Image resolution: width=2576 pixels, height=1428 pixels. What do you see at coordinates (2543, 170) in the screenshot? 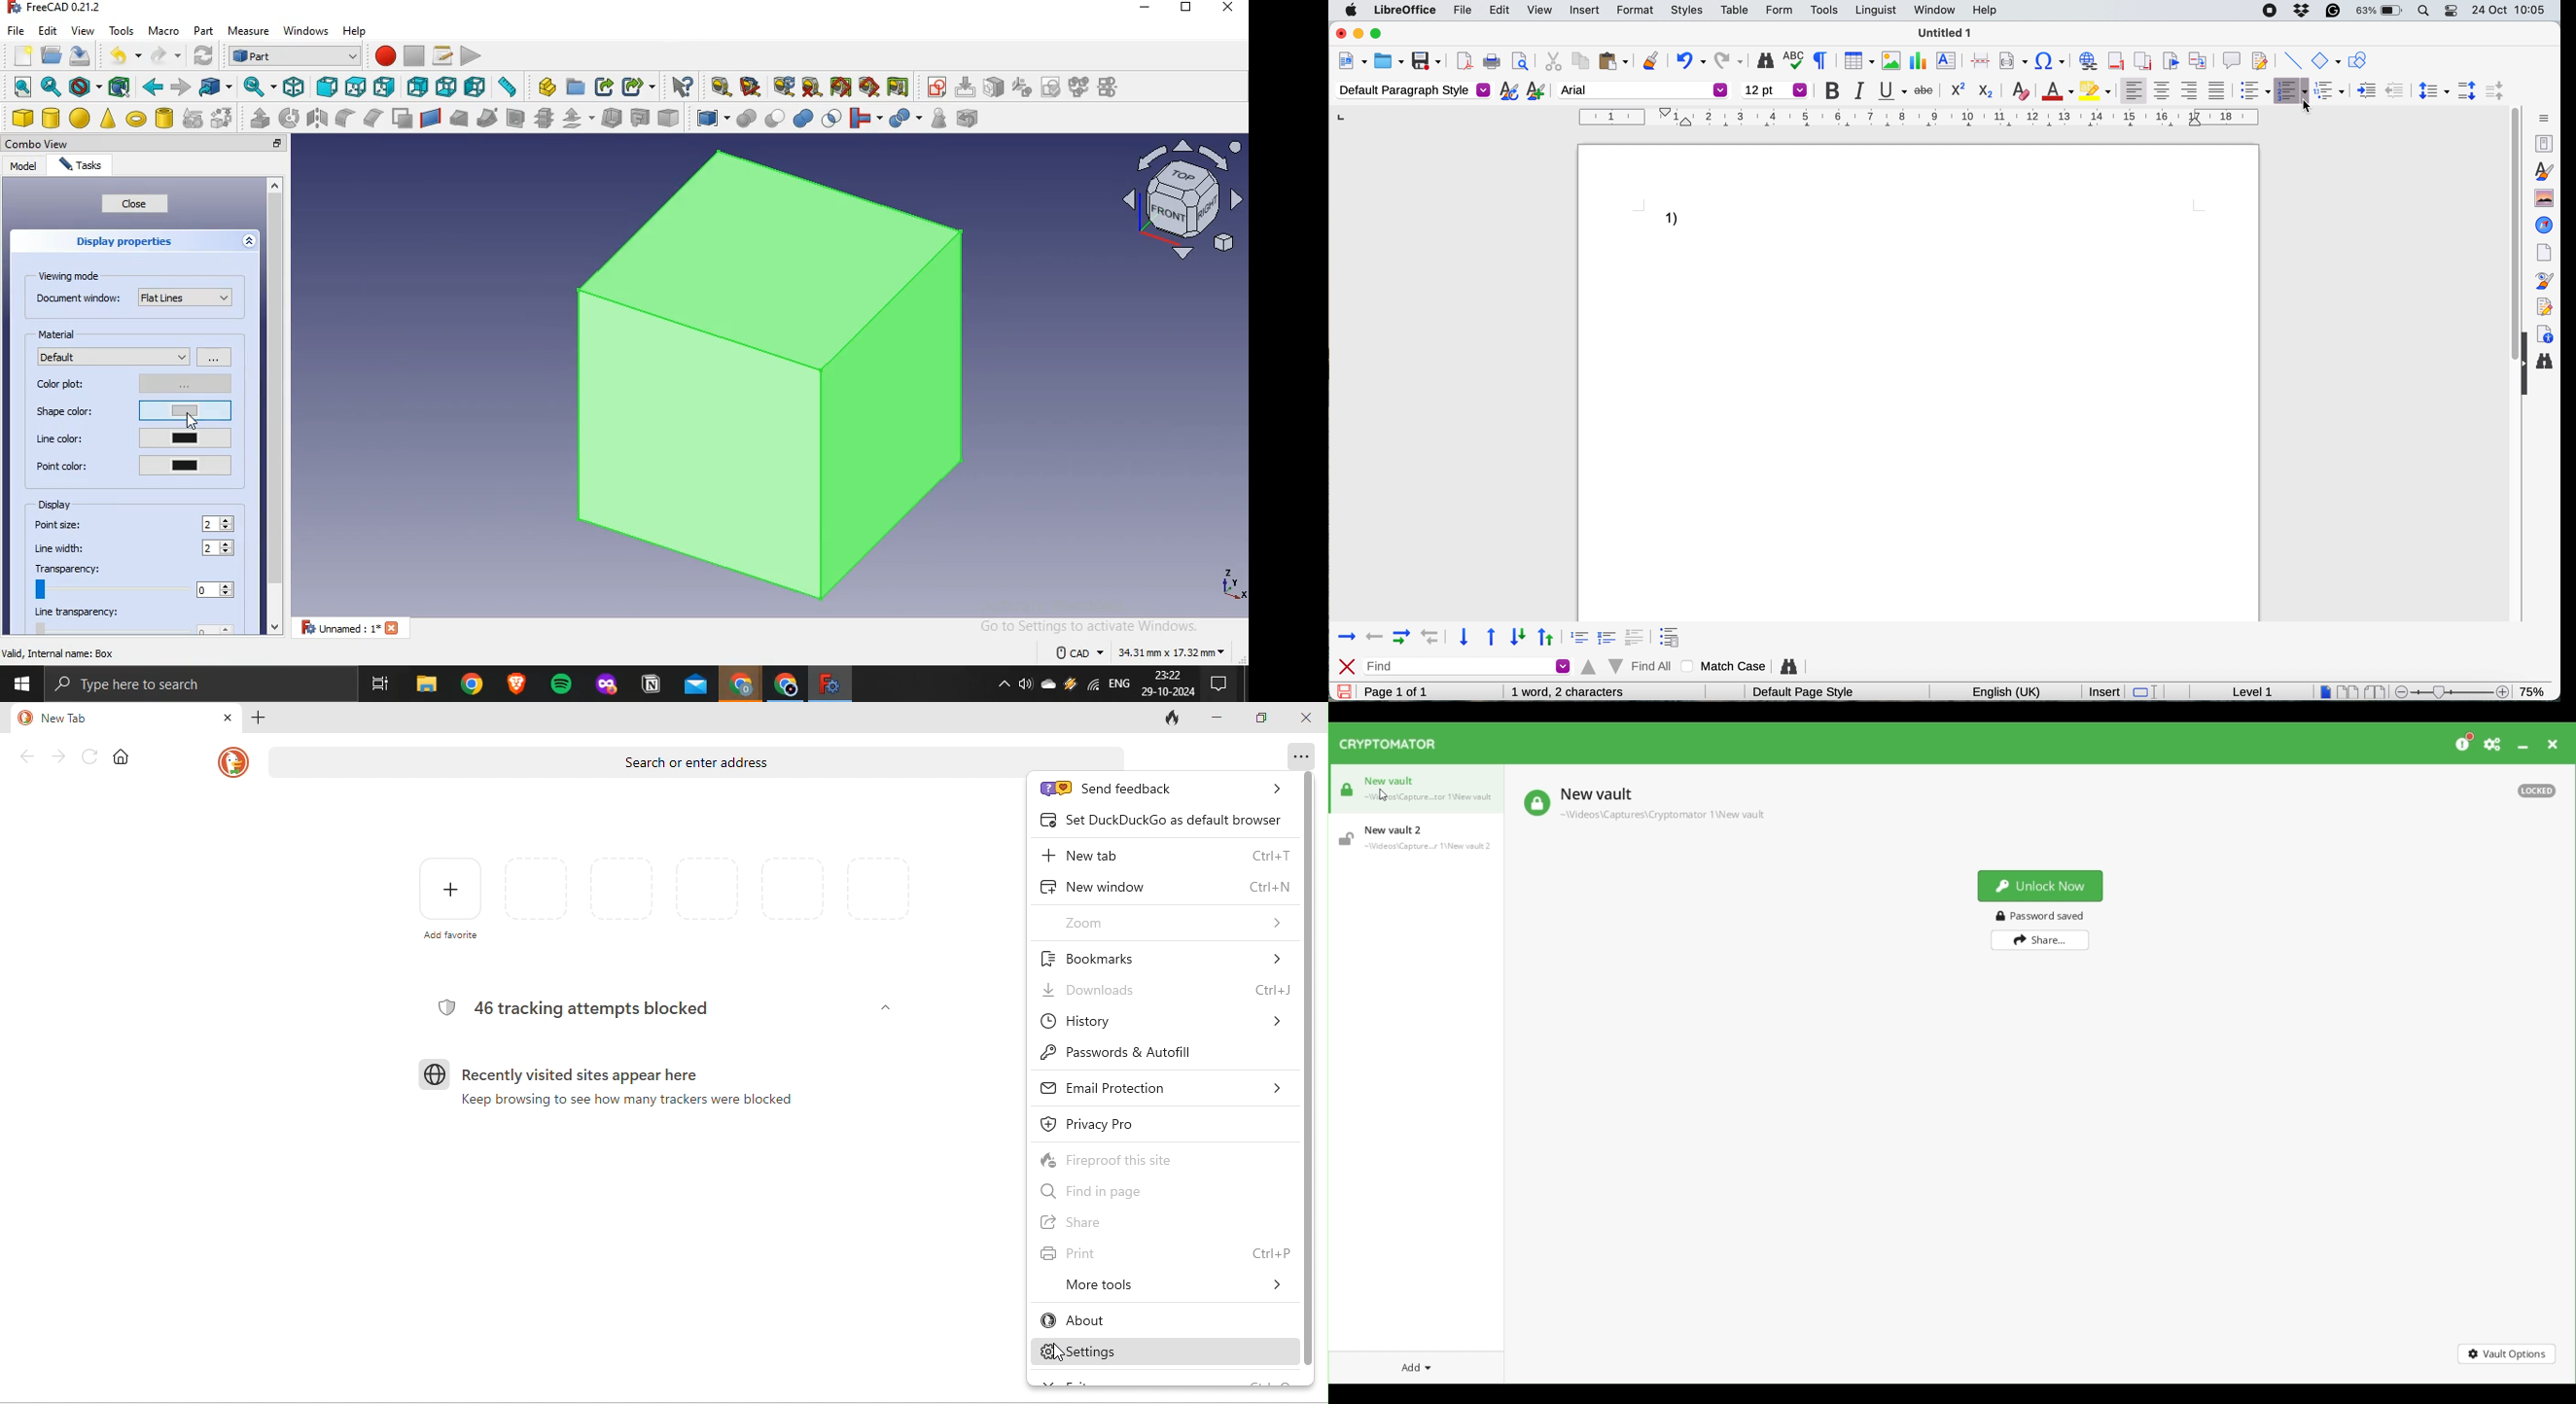
I see `styles` at bounding box center [2543, 170].